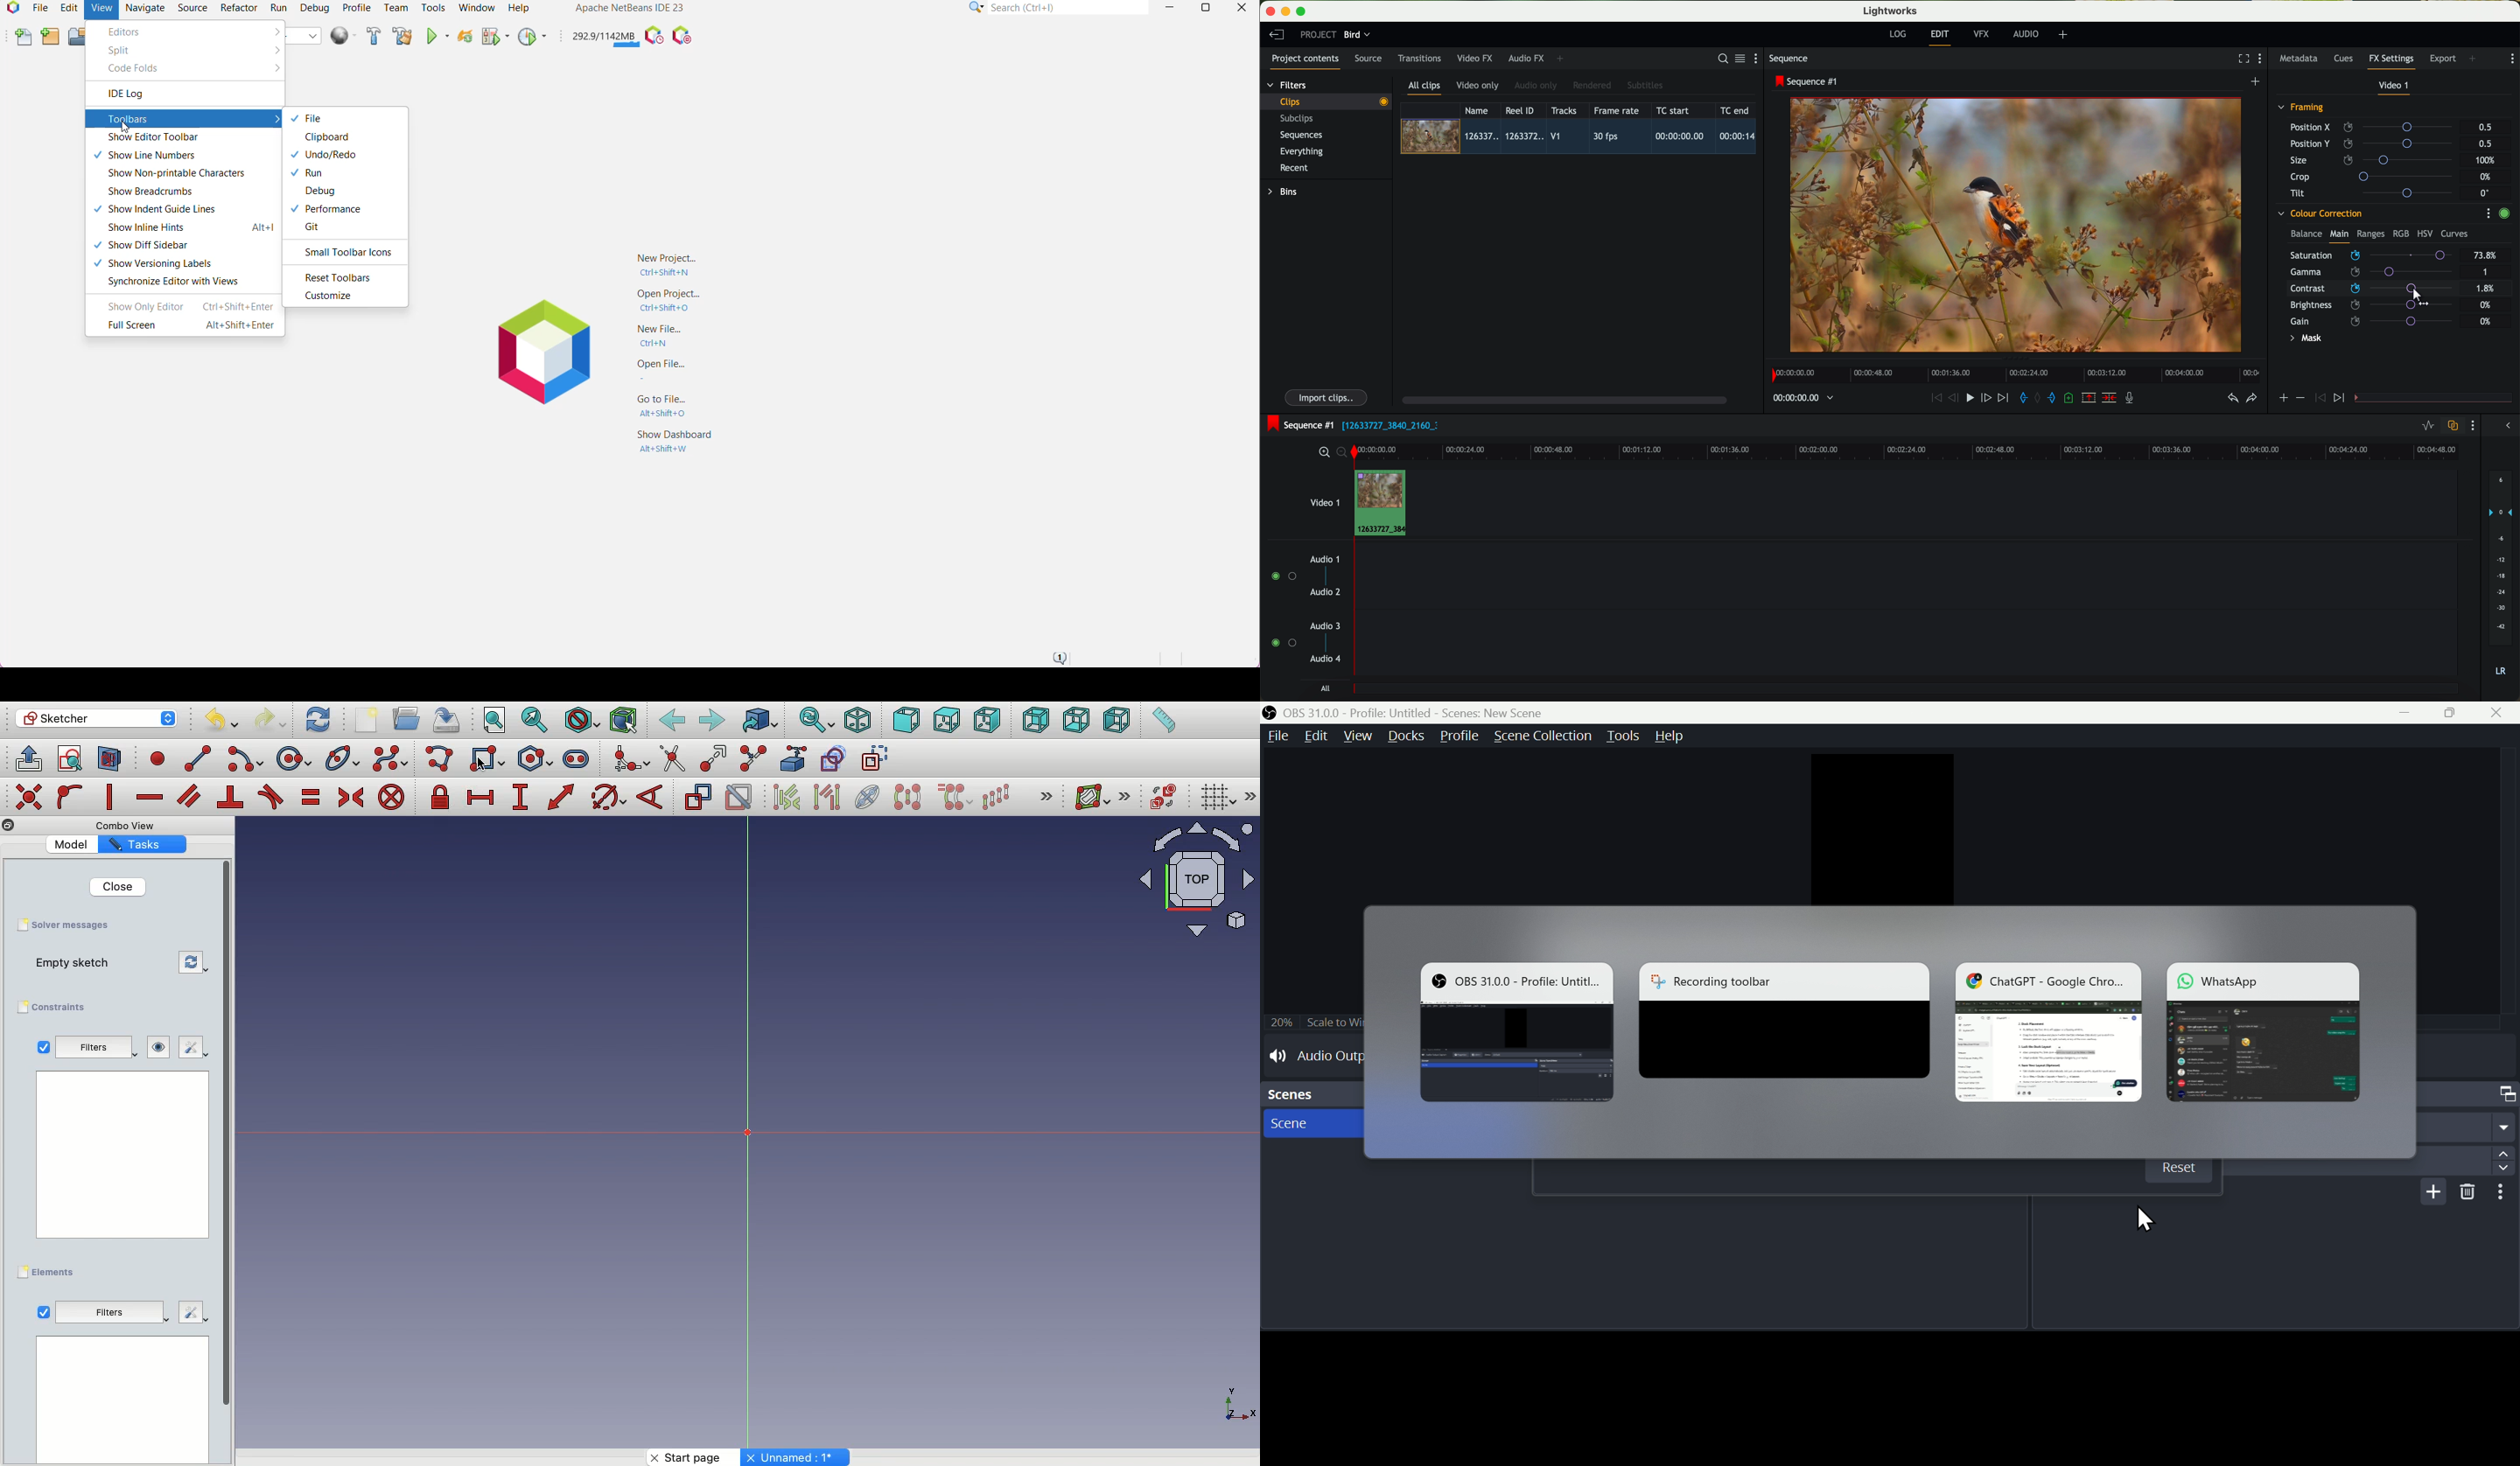 Image resolution: width=2520 pixels, height=1484 pixels. What do you see at coordinates (271, 797) in the screenshot?
I see `constrain tangent` at bounding box center [271, 797].